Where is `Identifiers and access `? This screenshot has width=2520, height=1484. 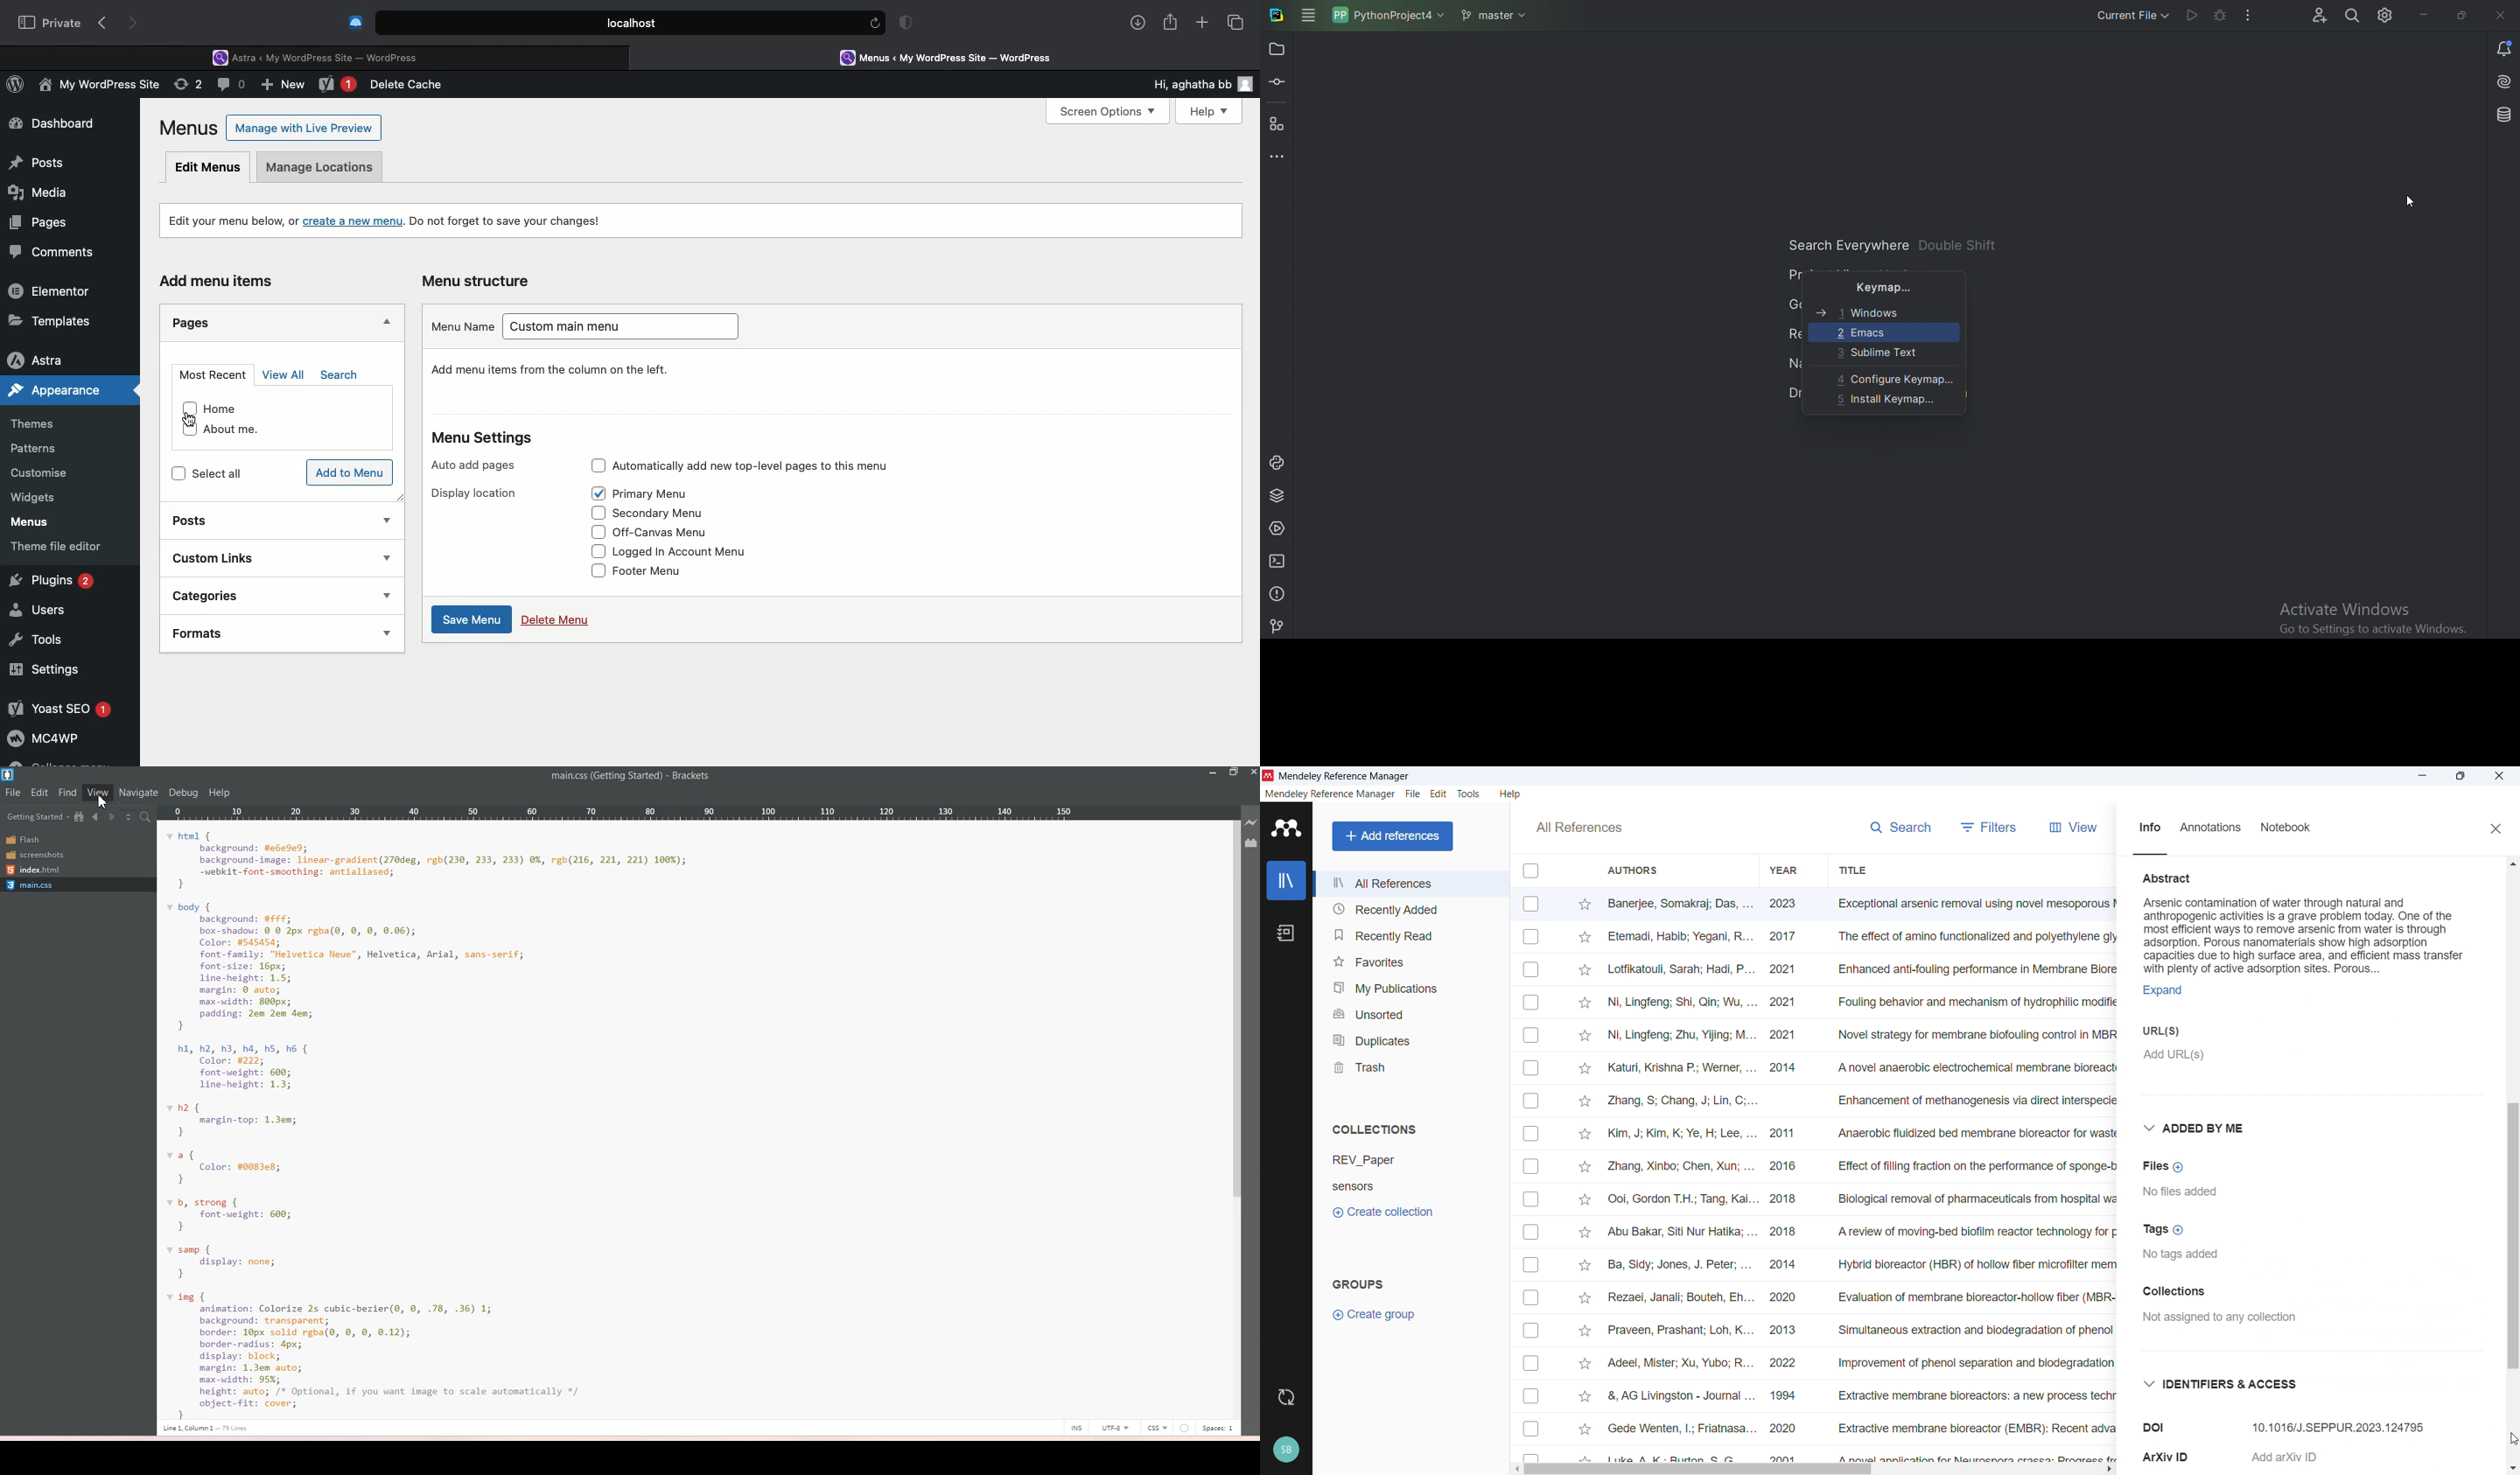
Identifiers and access  is located at coordinates (2224, 1381).